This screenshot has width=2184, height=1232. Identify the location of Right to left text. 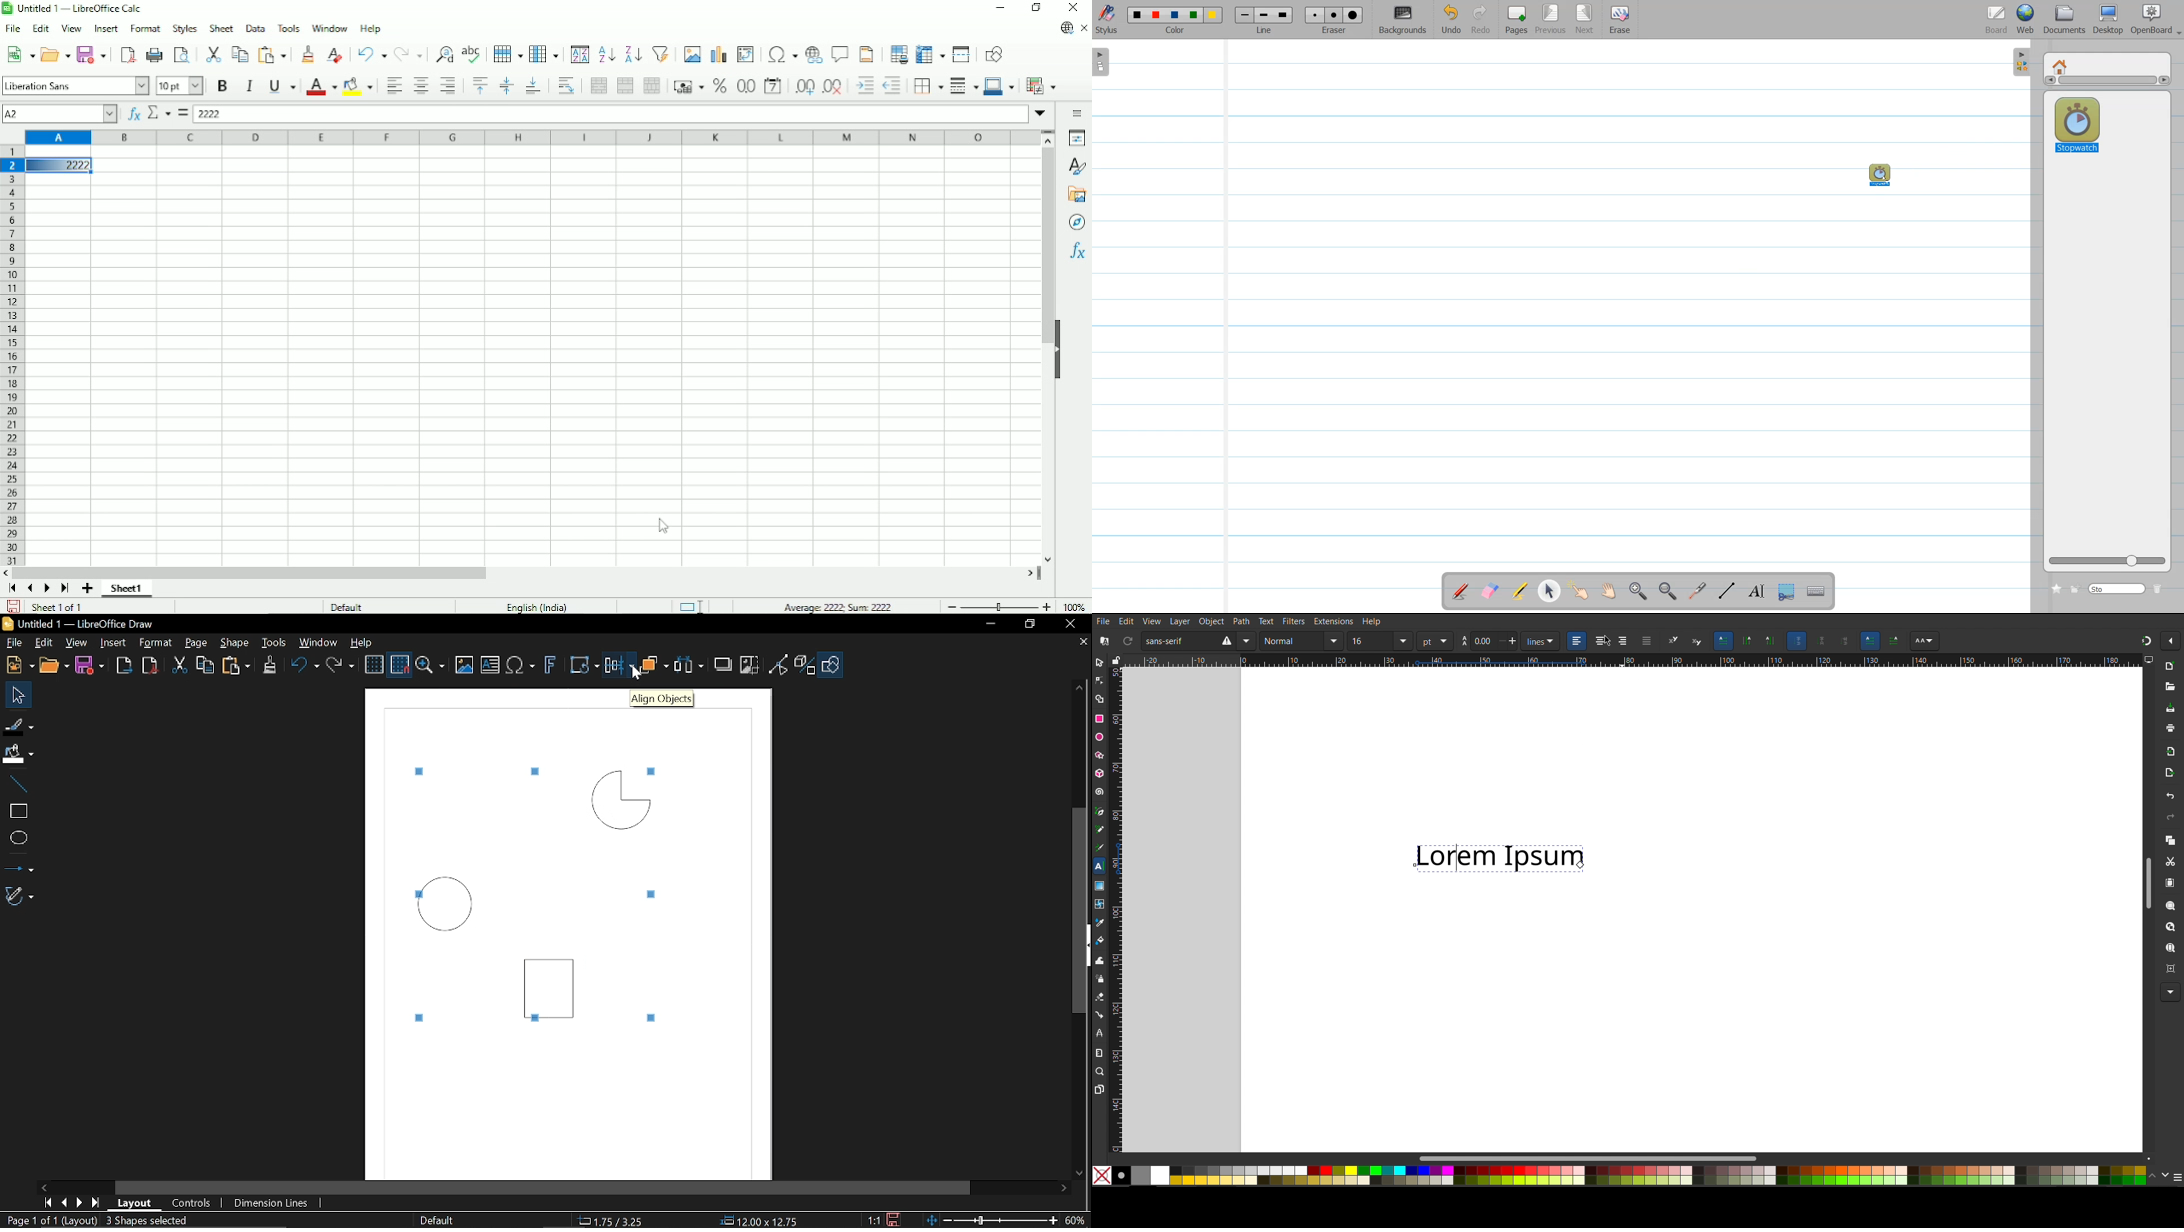
(1896, 641).